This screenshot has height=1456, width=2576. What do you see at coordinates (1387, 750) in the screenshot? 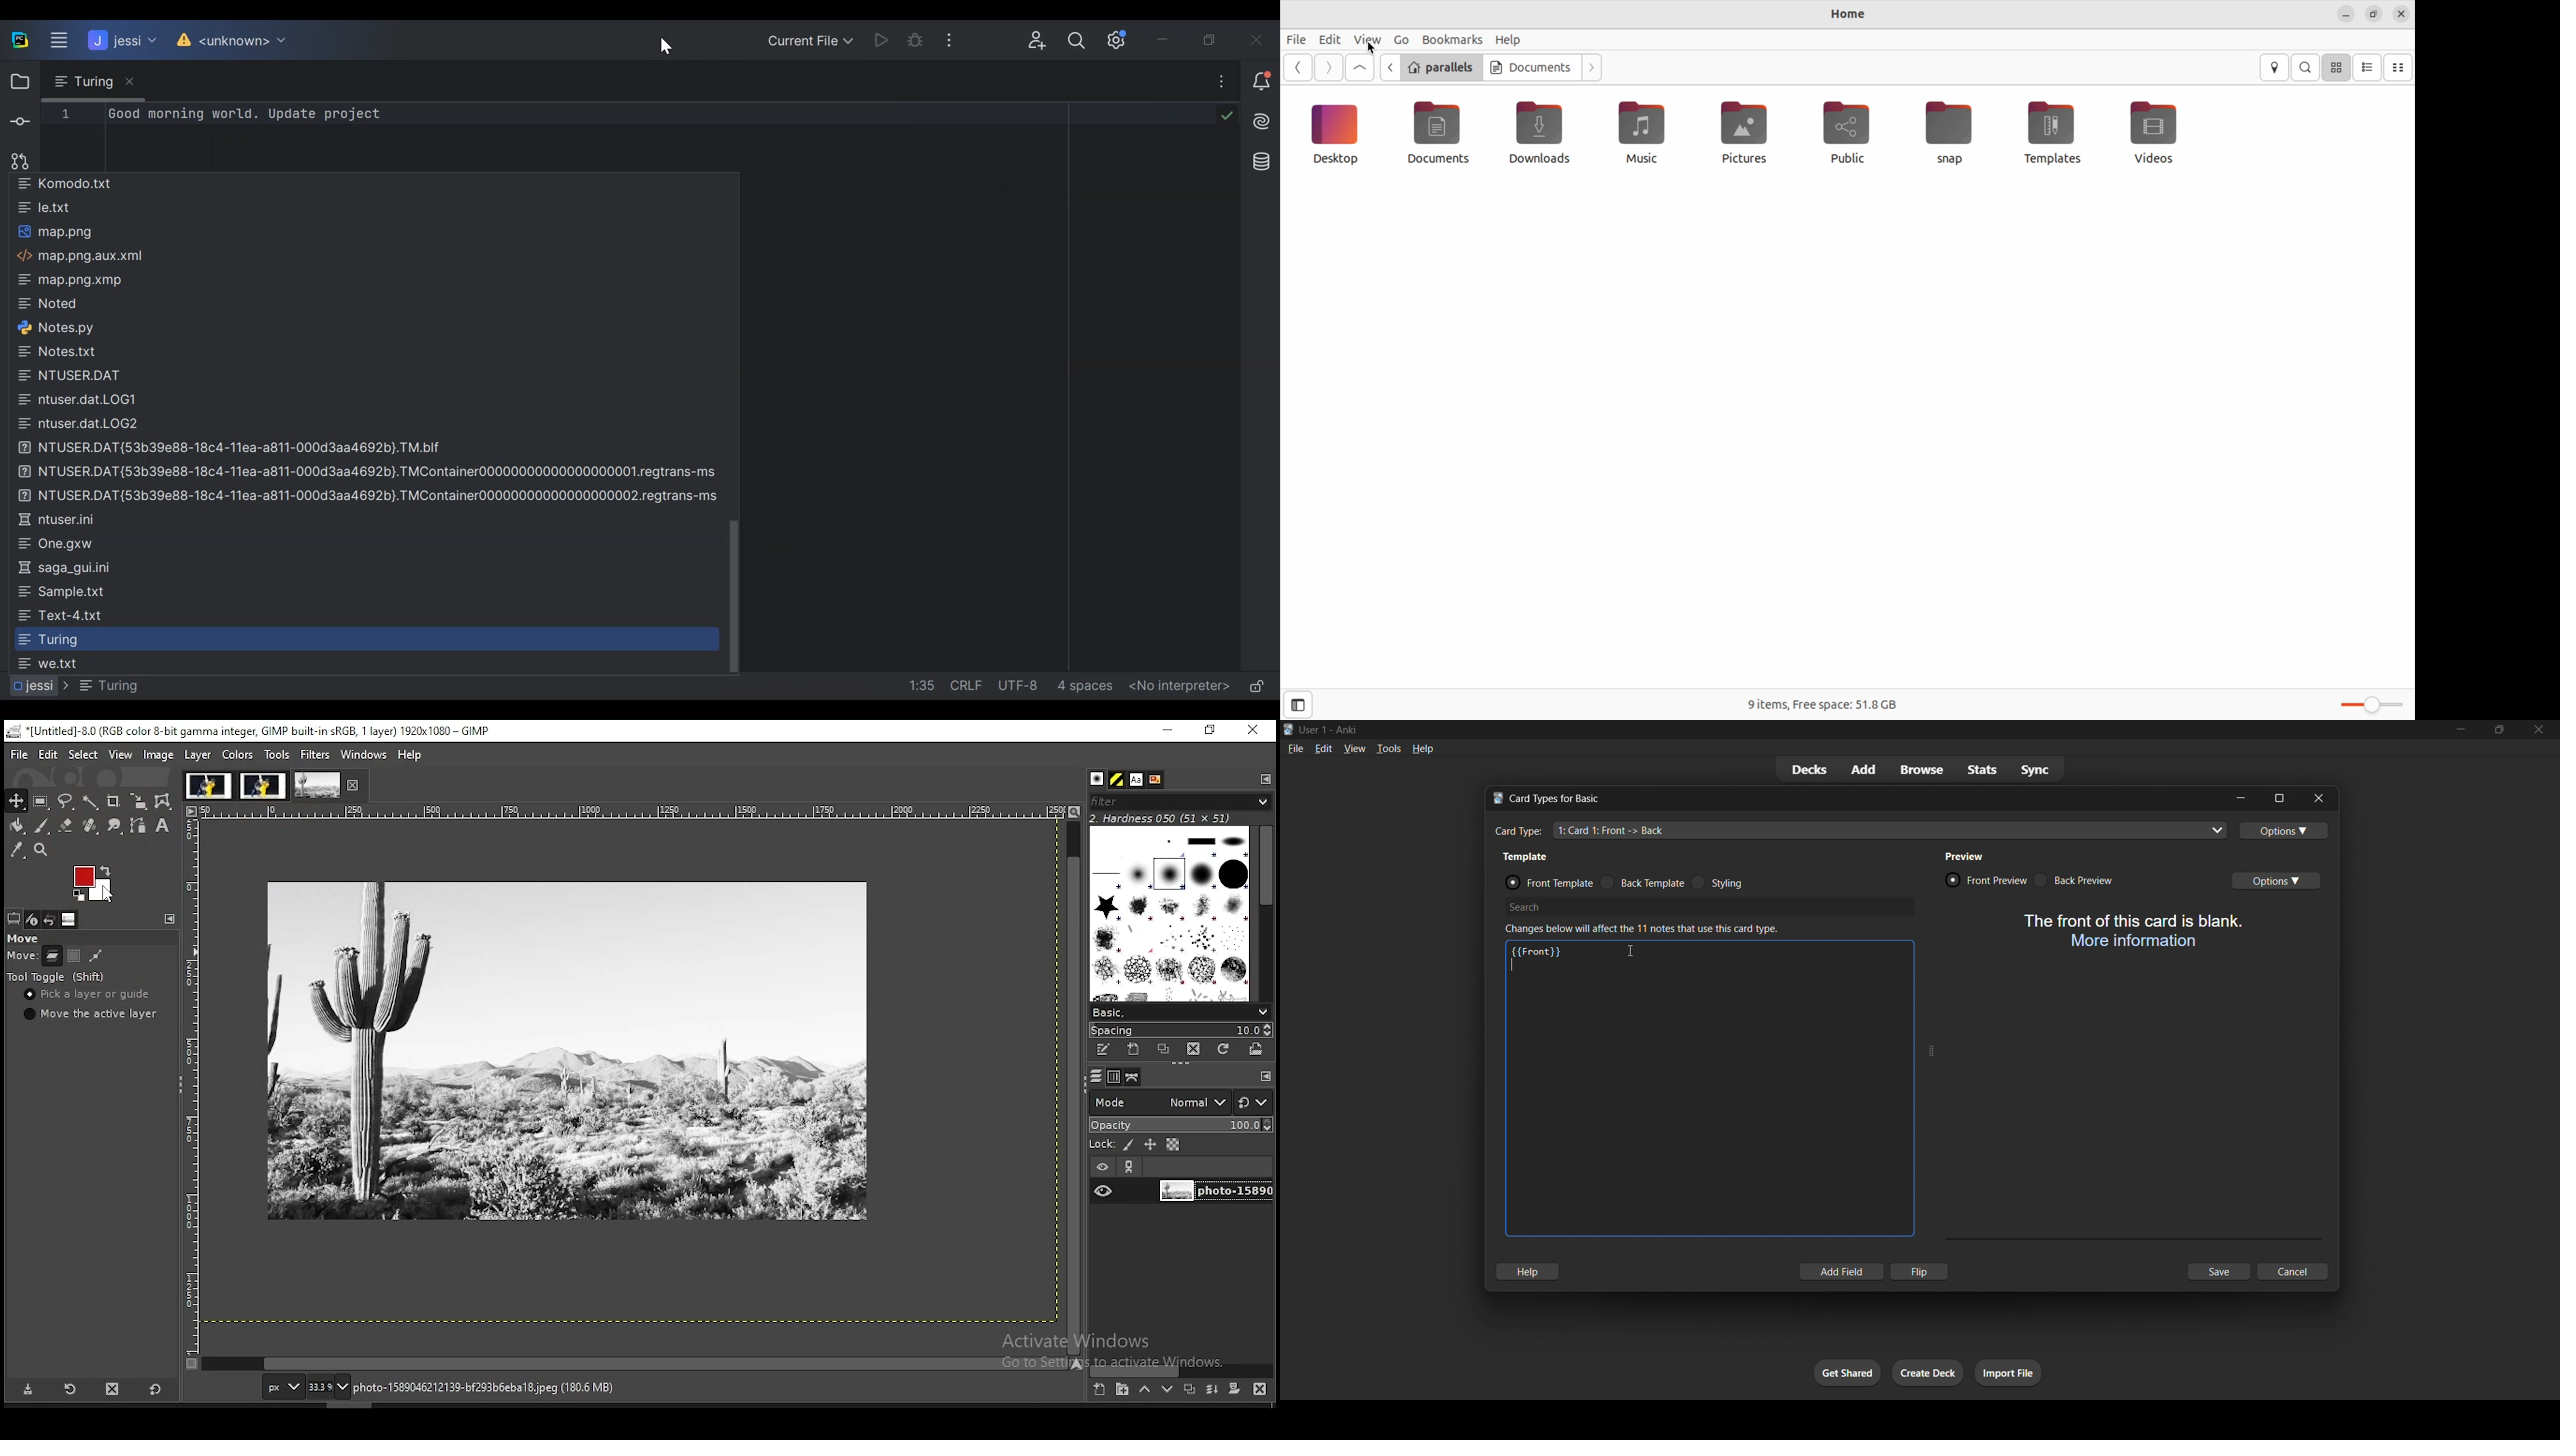
I see `tools` at bounding box center [1387, 750].